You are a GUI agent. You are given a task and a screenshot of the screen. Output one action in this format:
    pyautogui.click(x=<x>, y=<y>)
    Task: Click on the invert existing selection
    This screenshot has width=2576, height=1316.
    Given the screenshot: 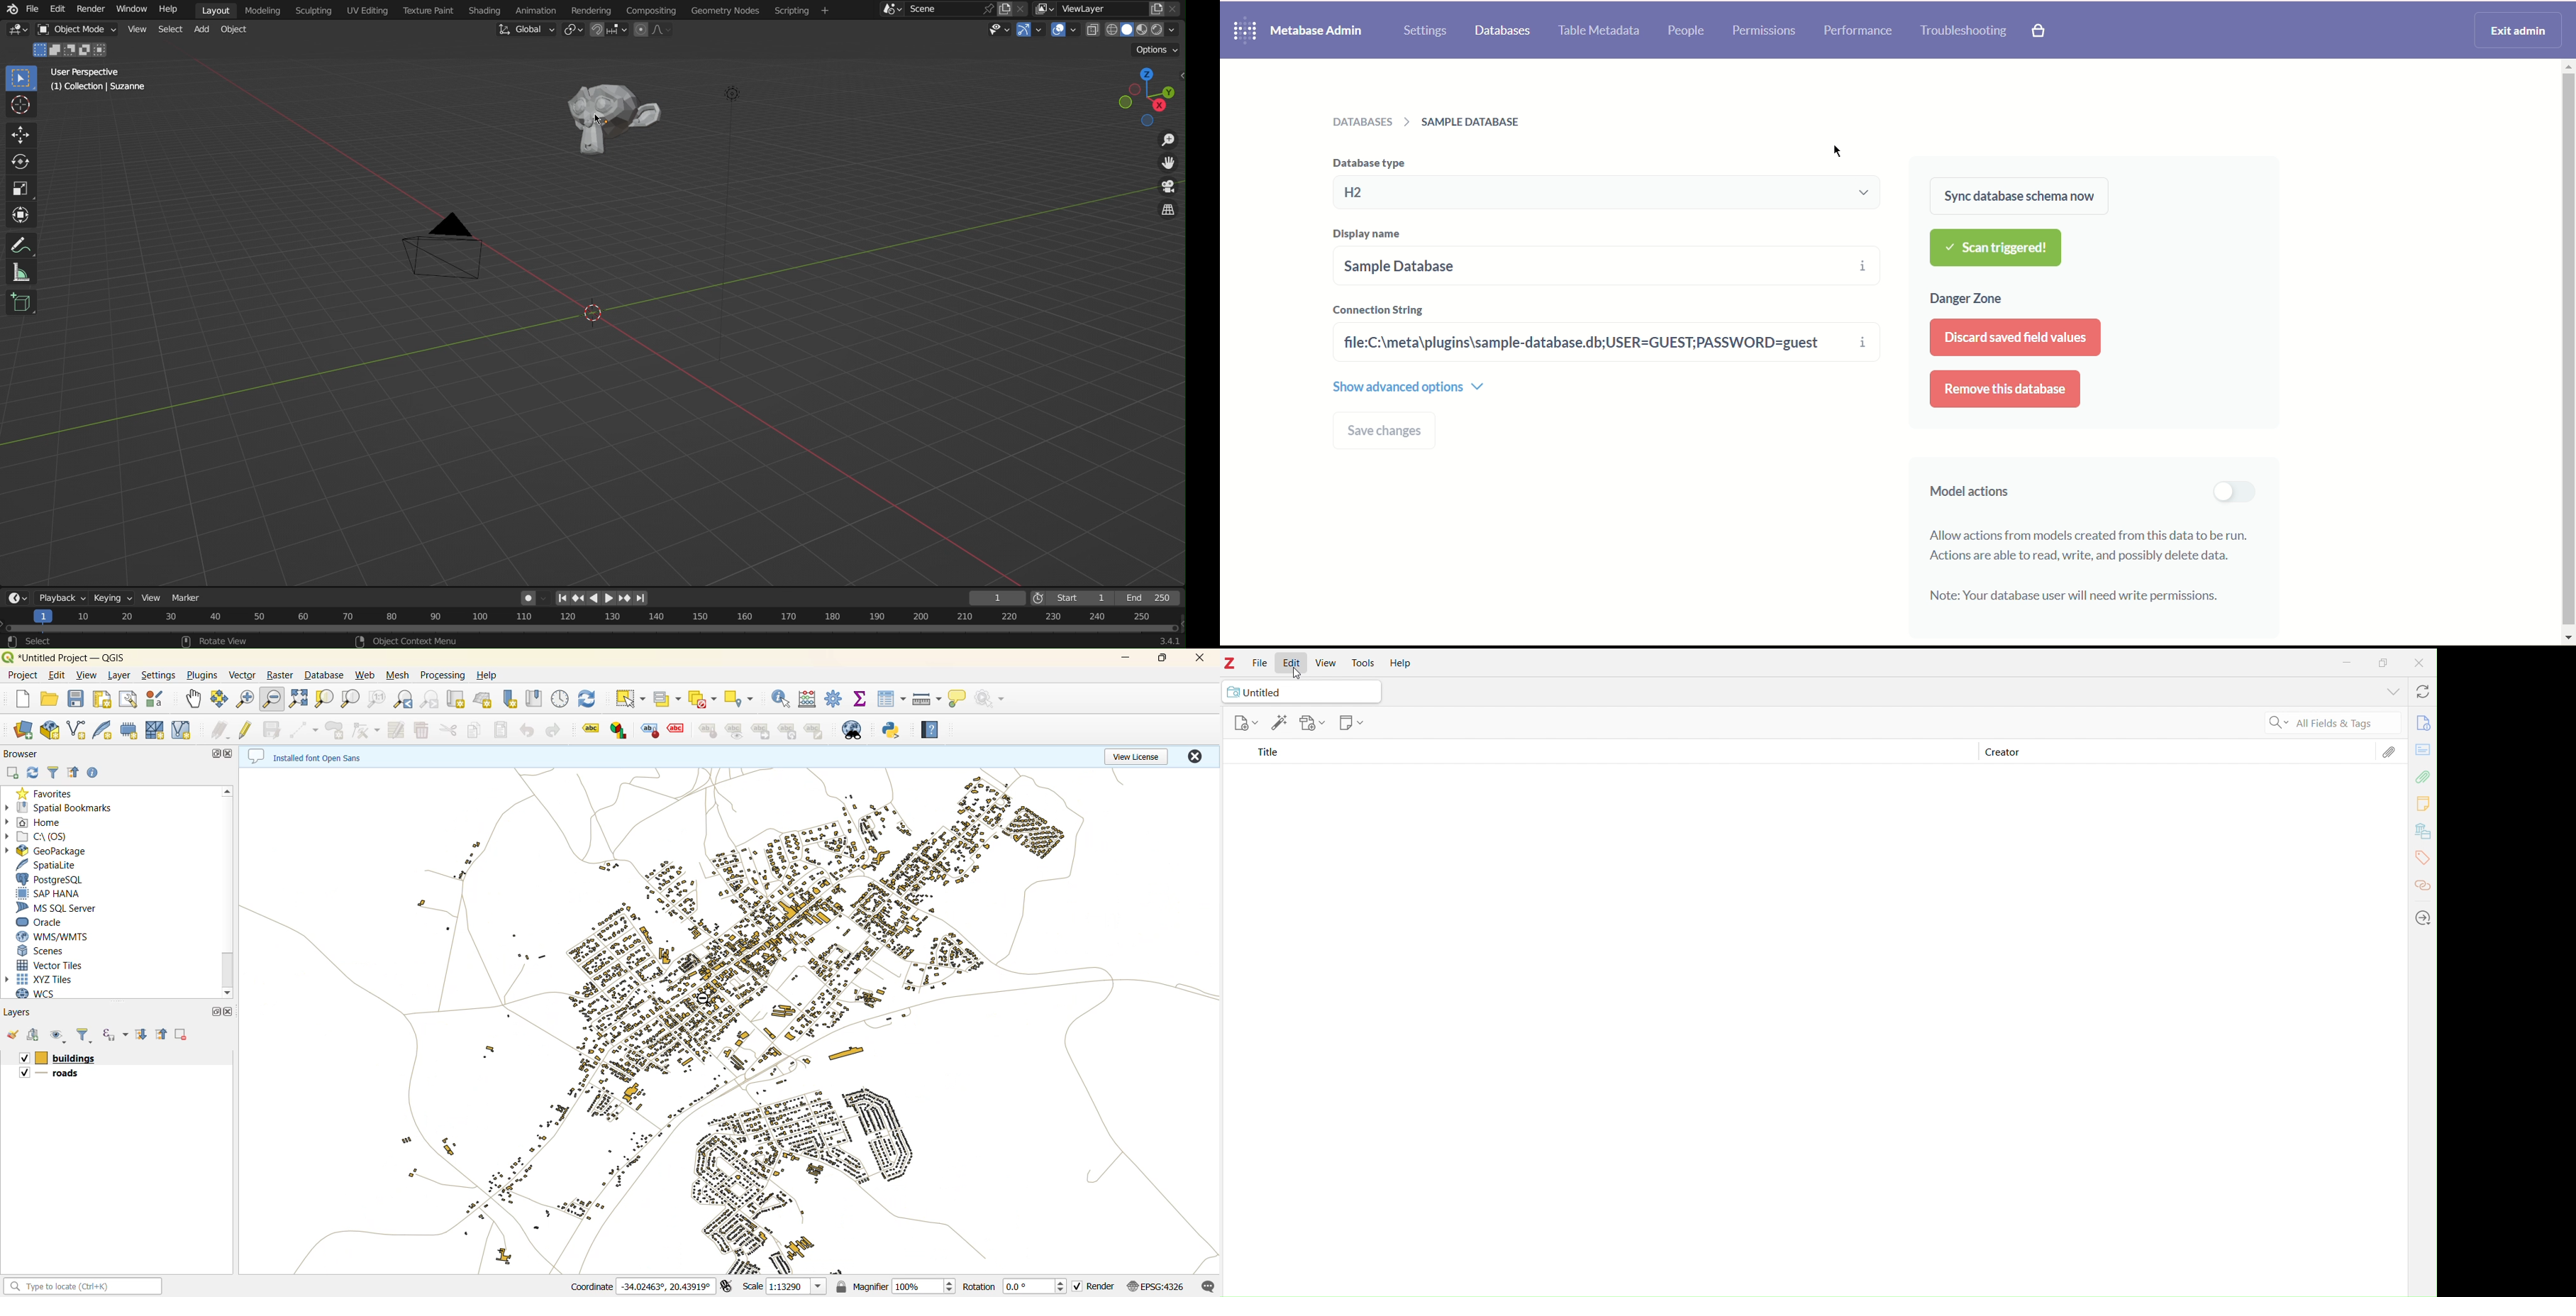 What is the action you would take?
    pyautogui.click(x=87, y=51)
    